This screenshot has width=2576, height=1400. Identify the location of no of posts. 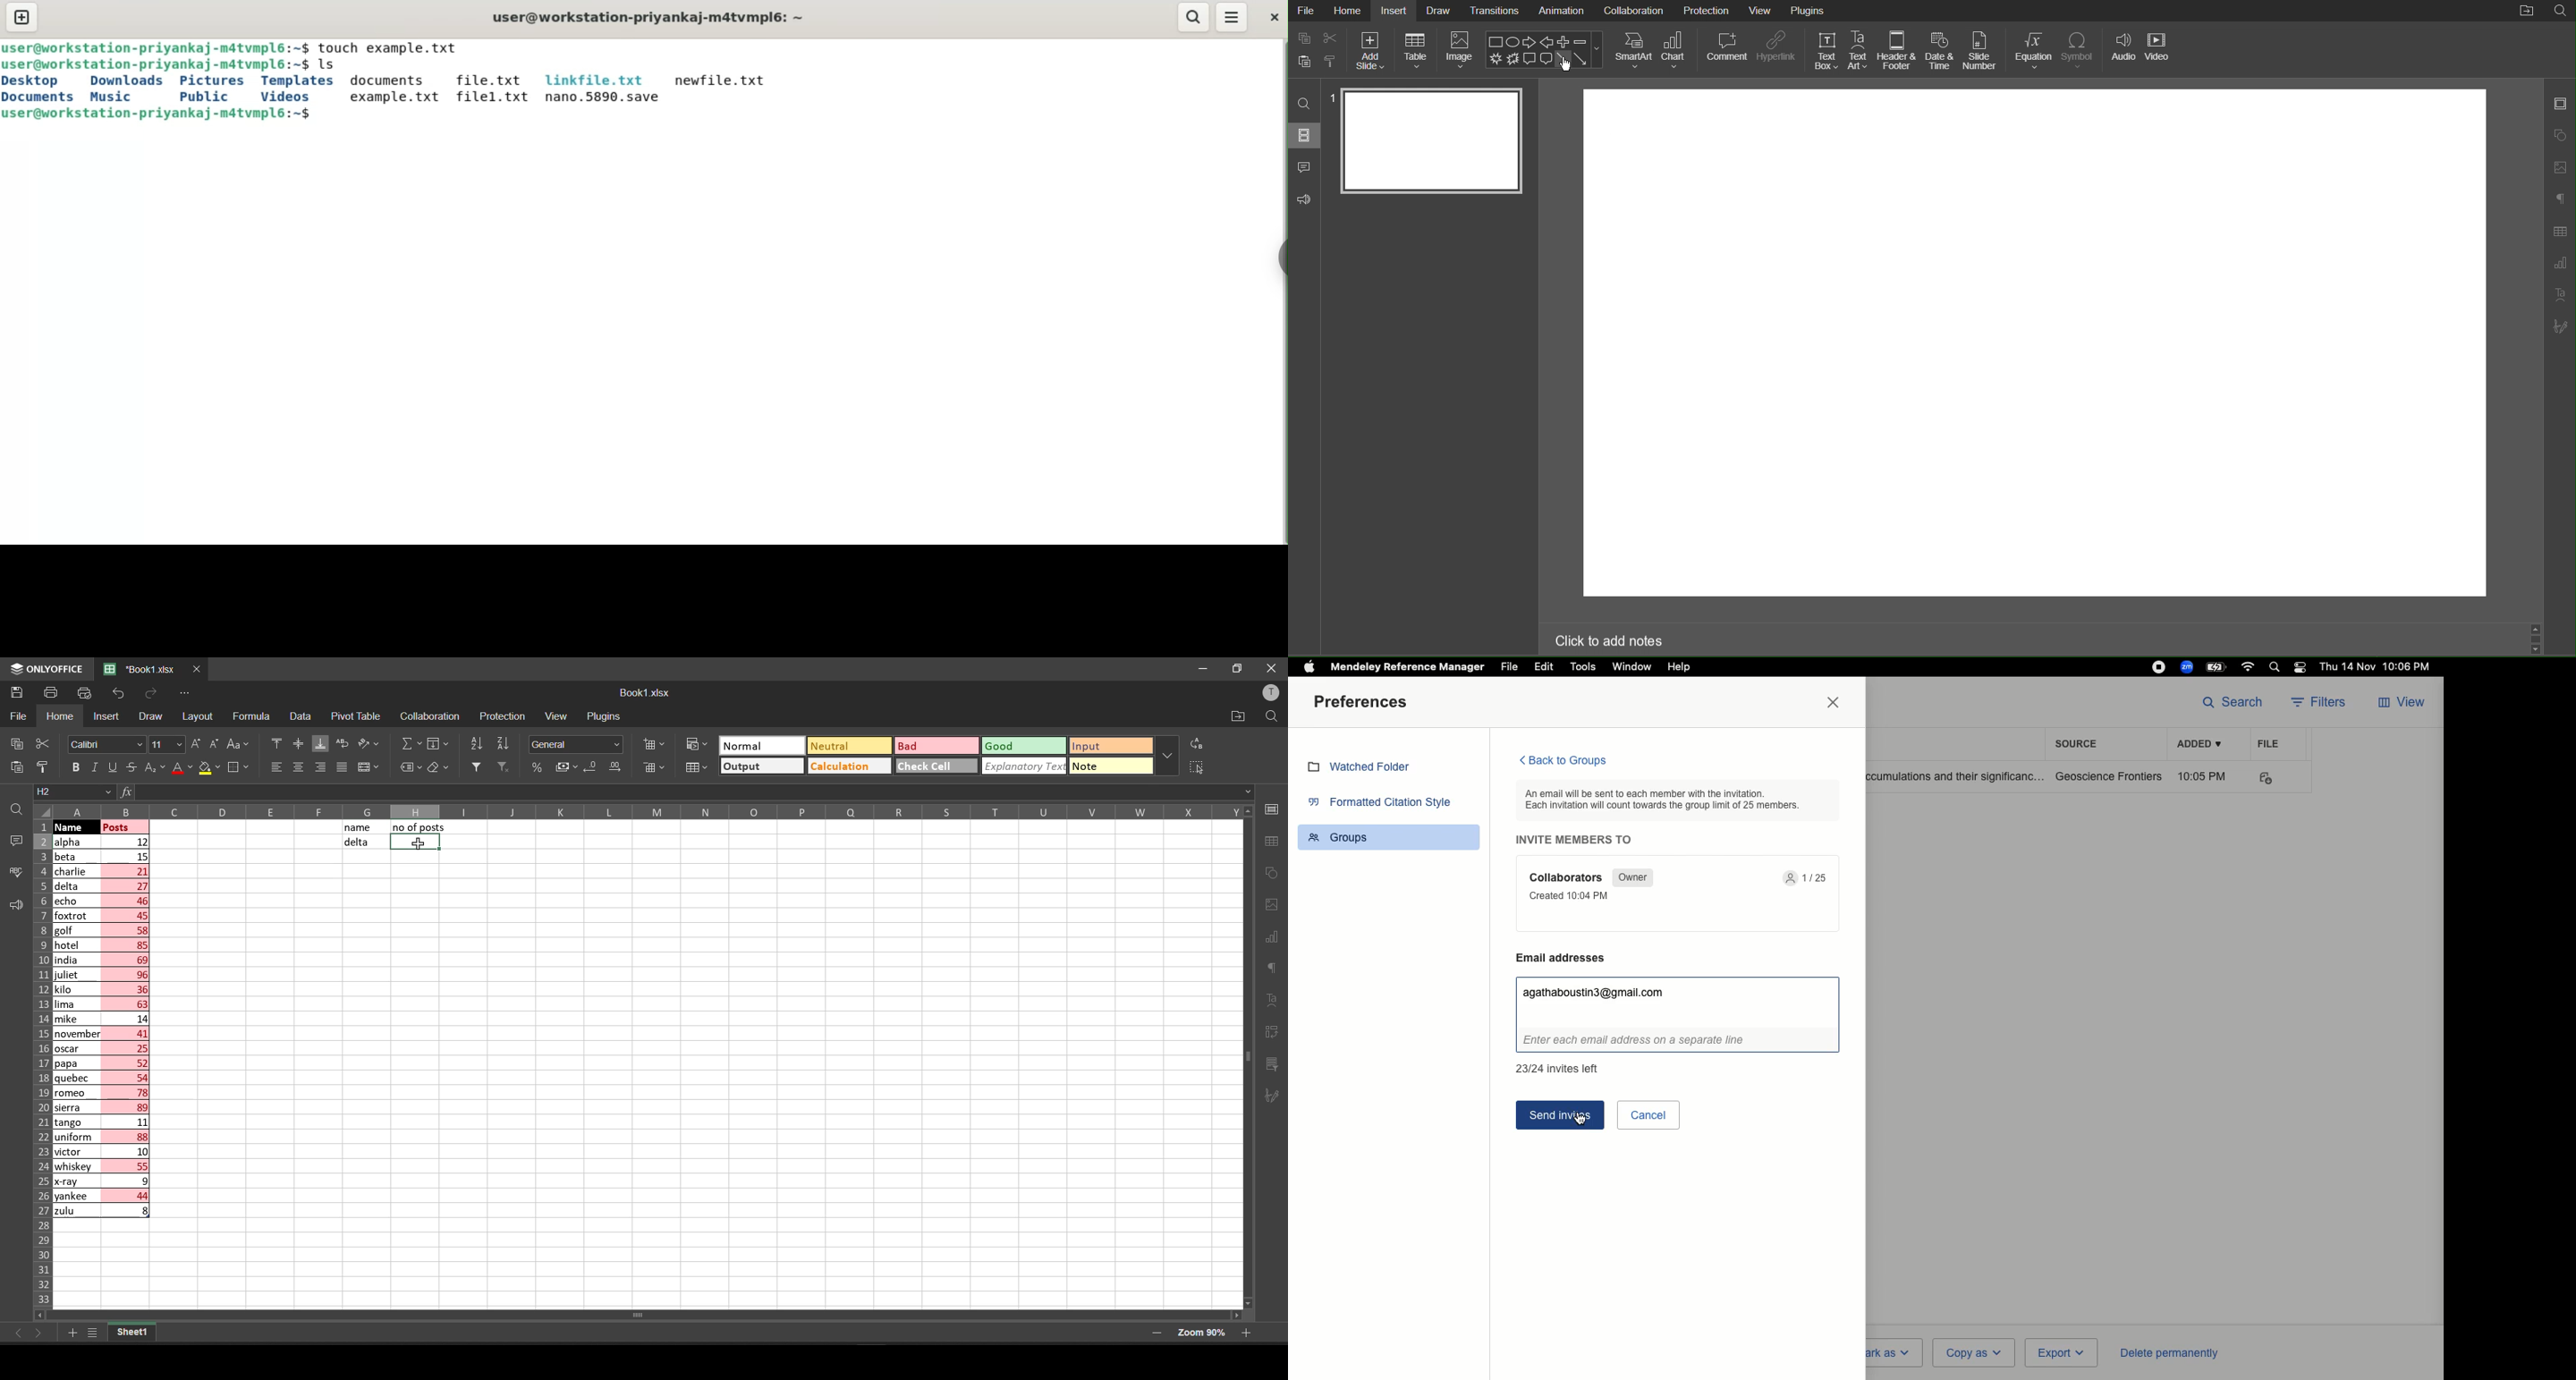
(419, 827).